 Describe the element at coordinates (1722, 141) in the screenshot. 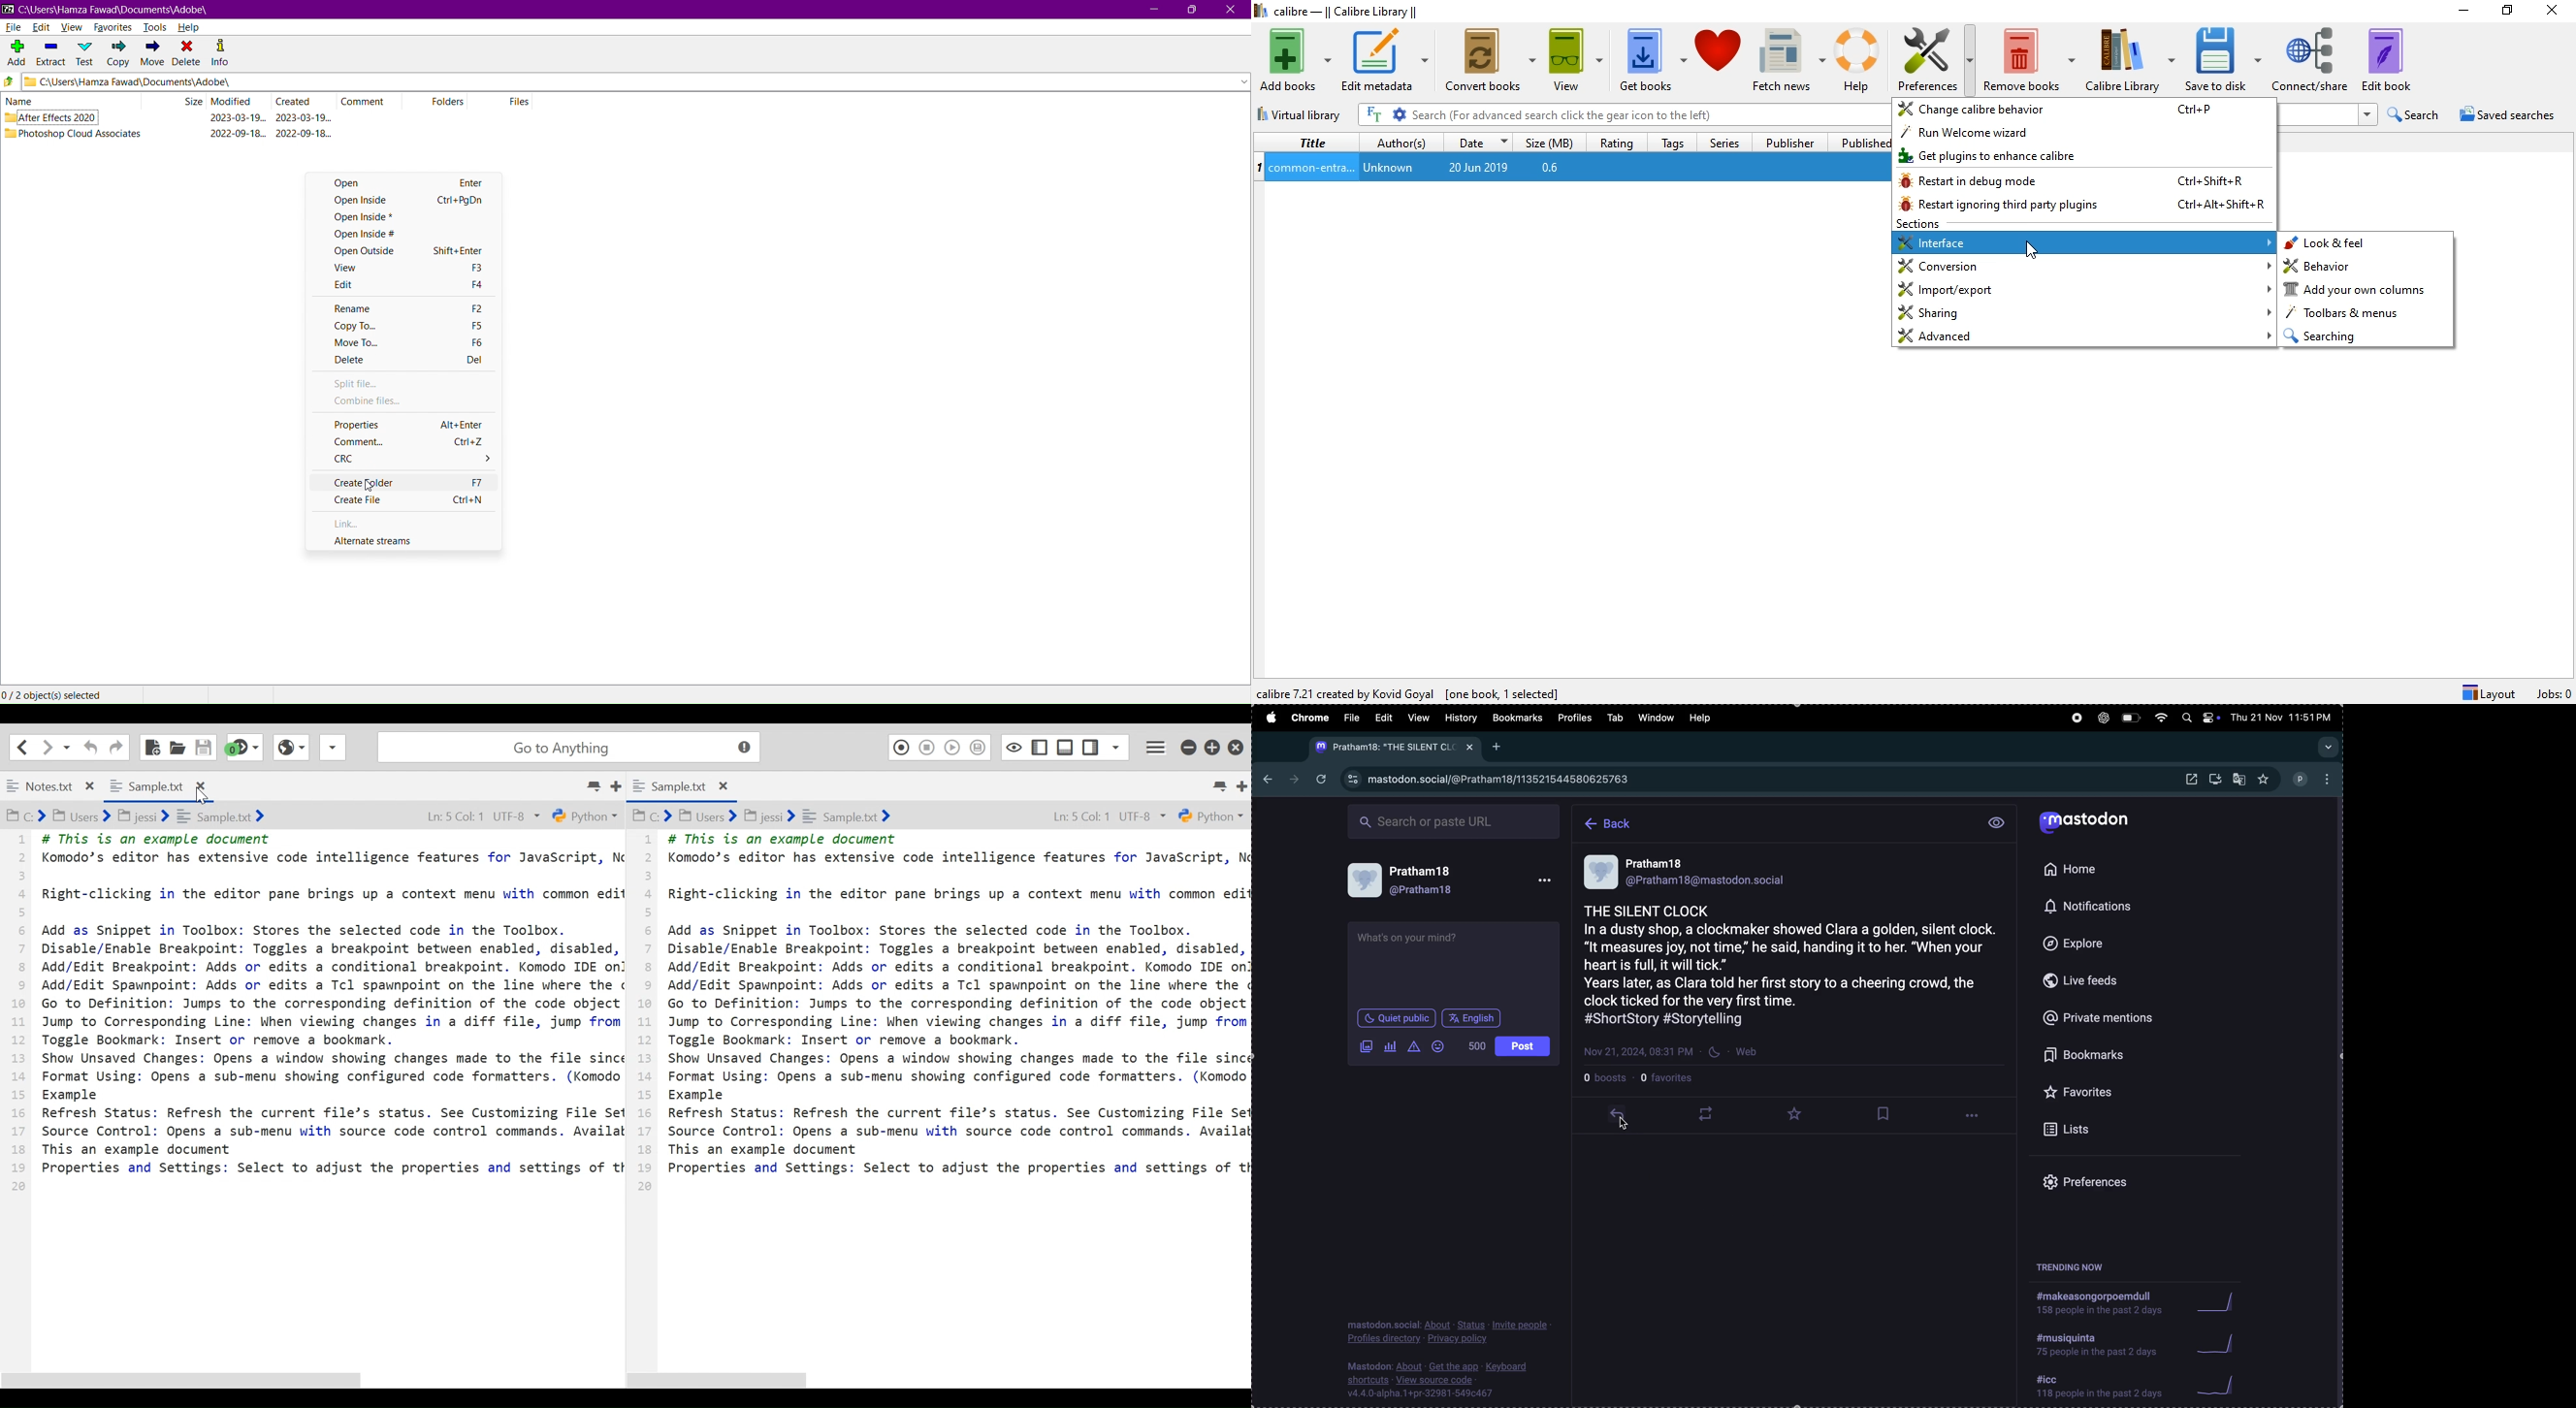

I see `Series` at that location.